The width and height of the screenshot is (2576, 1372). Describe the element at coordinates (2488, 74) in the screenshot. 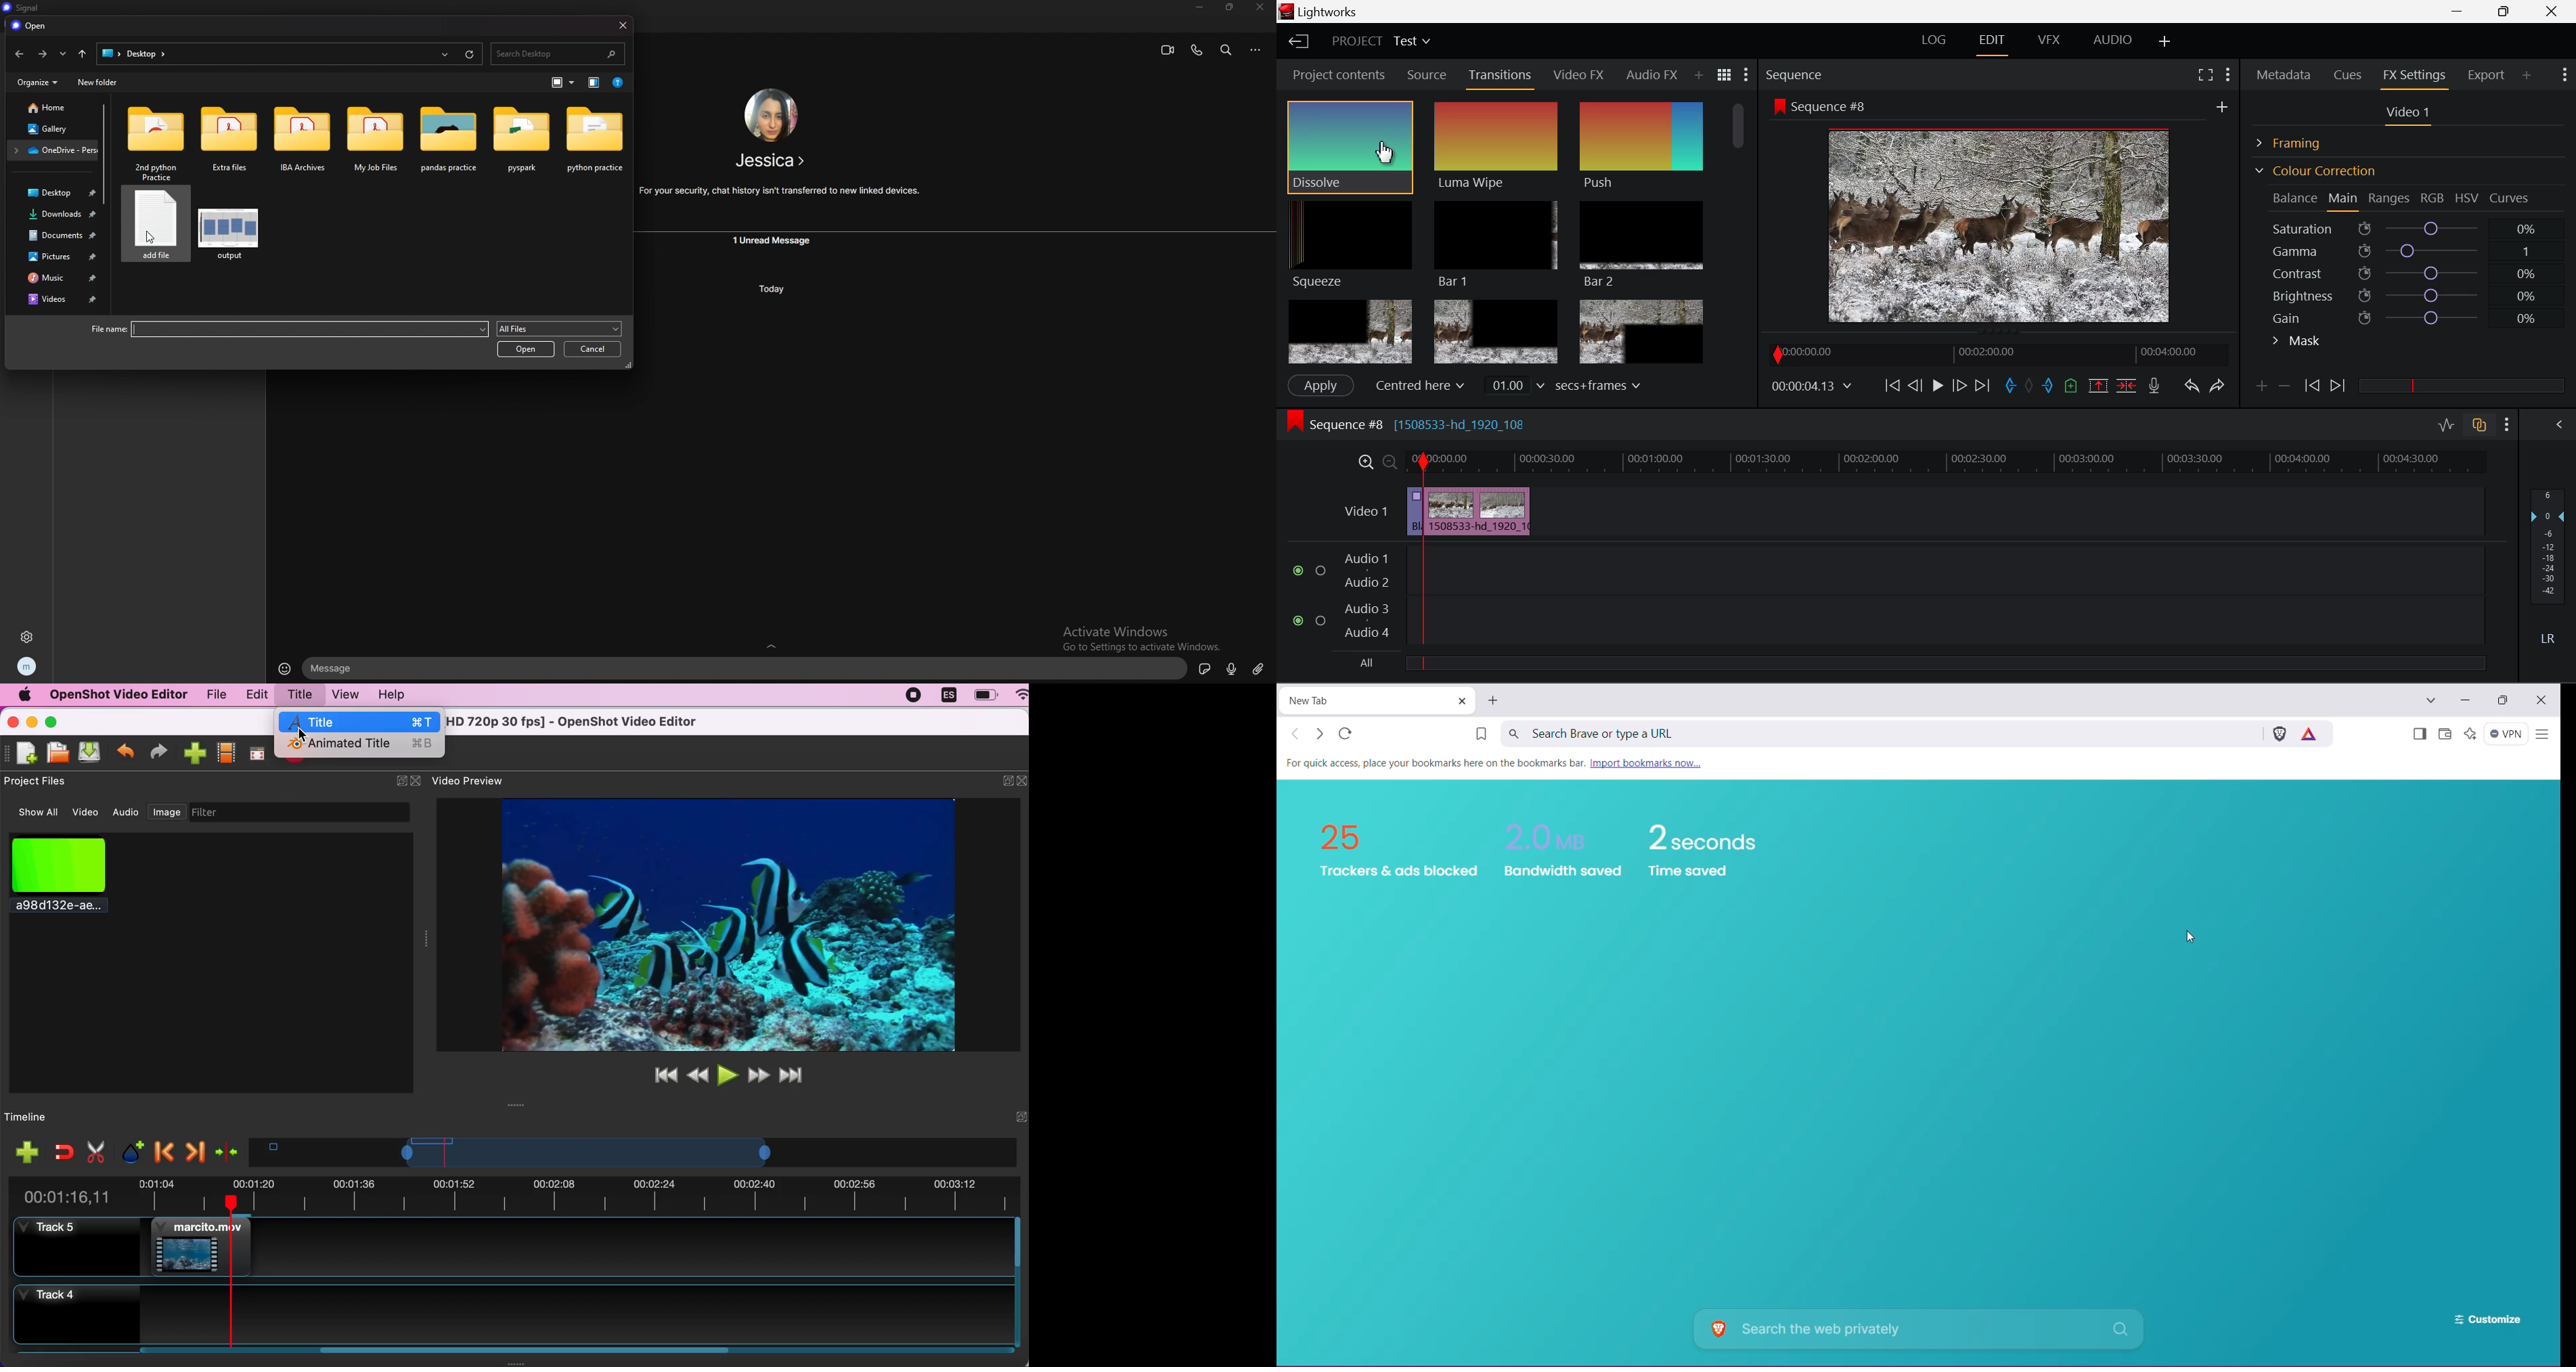

I see `Export Panel` at that location.